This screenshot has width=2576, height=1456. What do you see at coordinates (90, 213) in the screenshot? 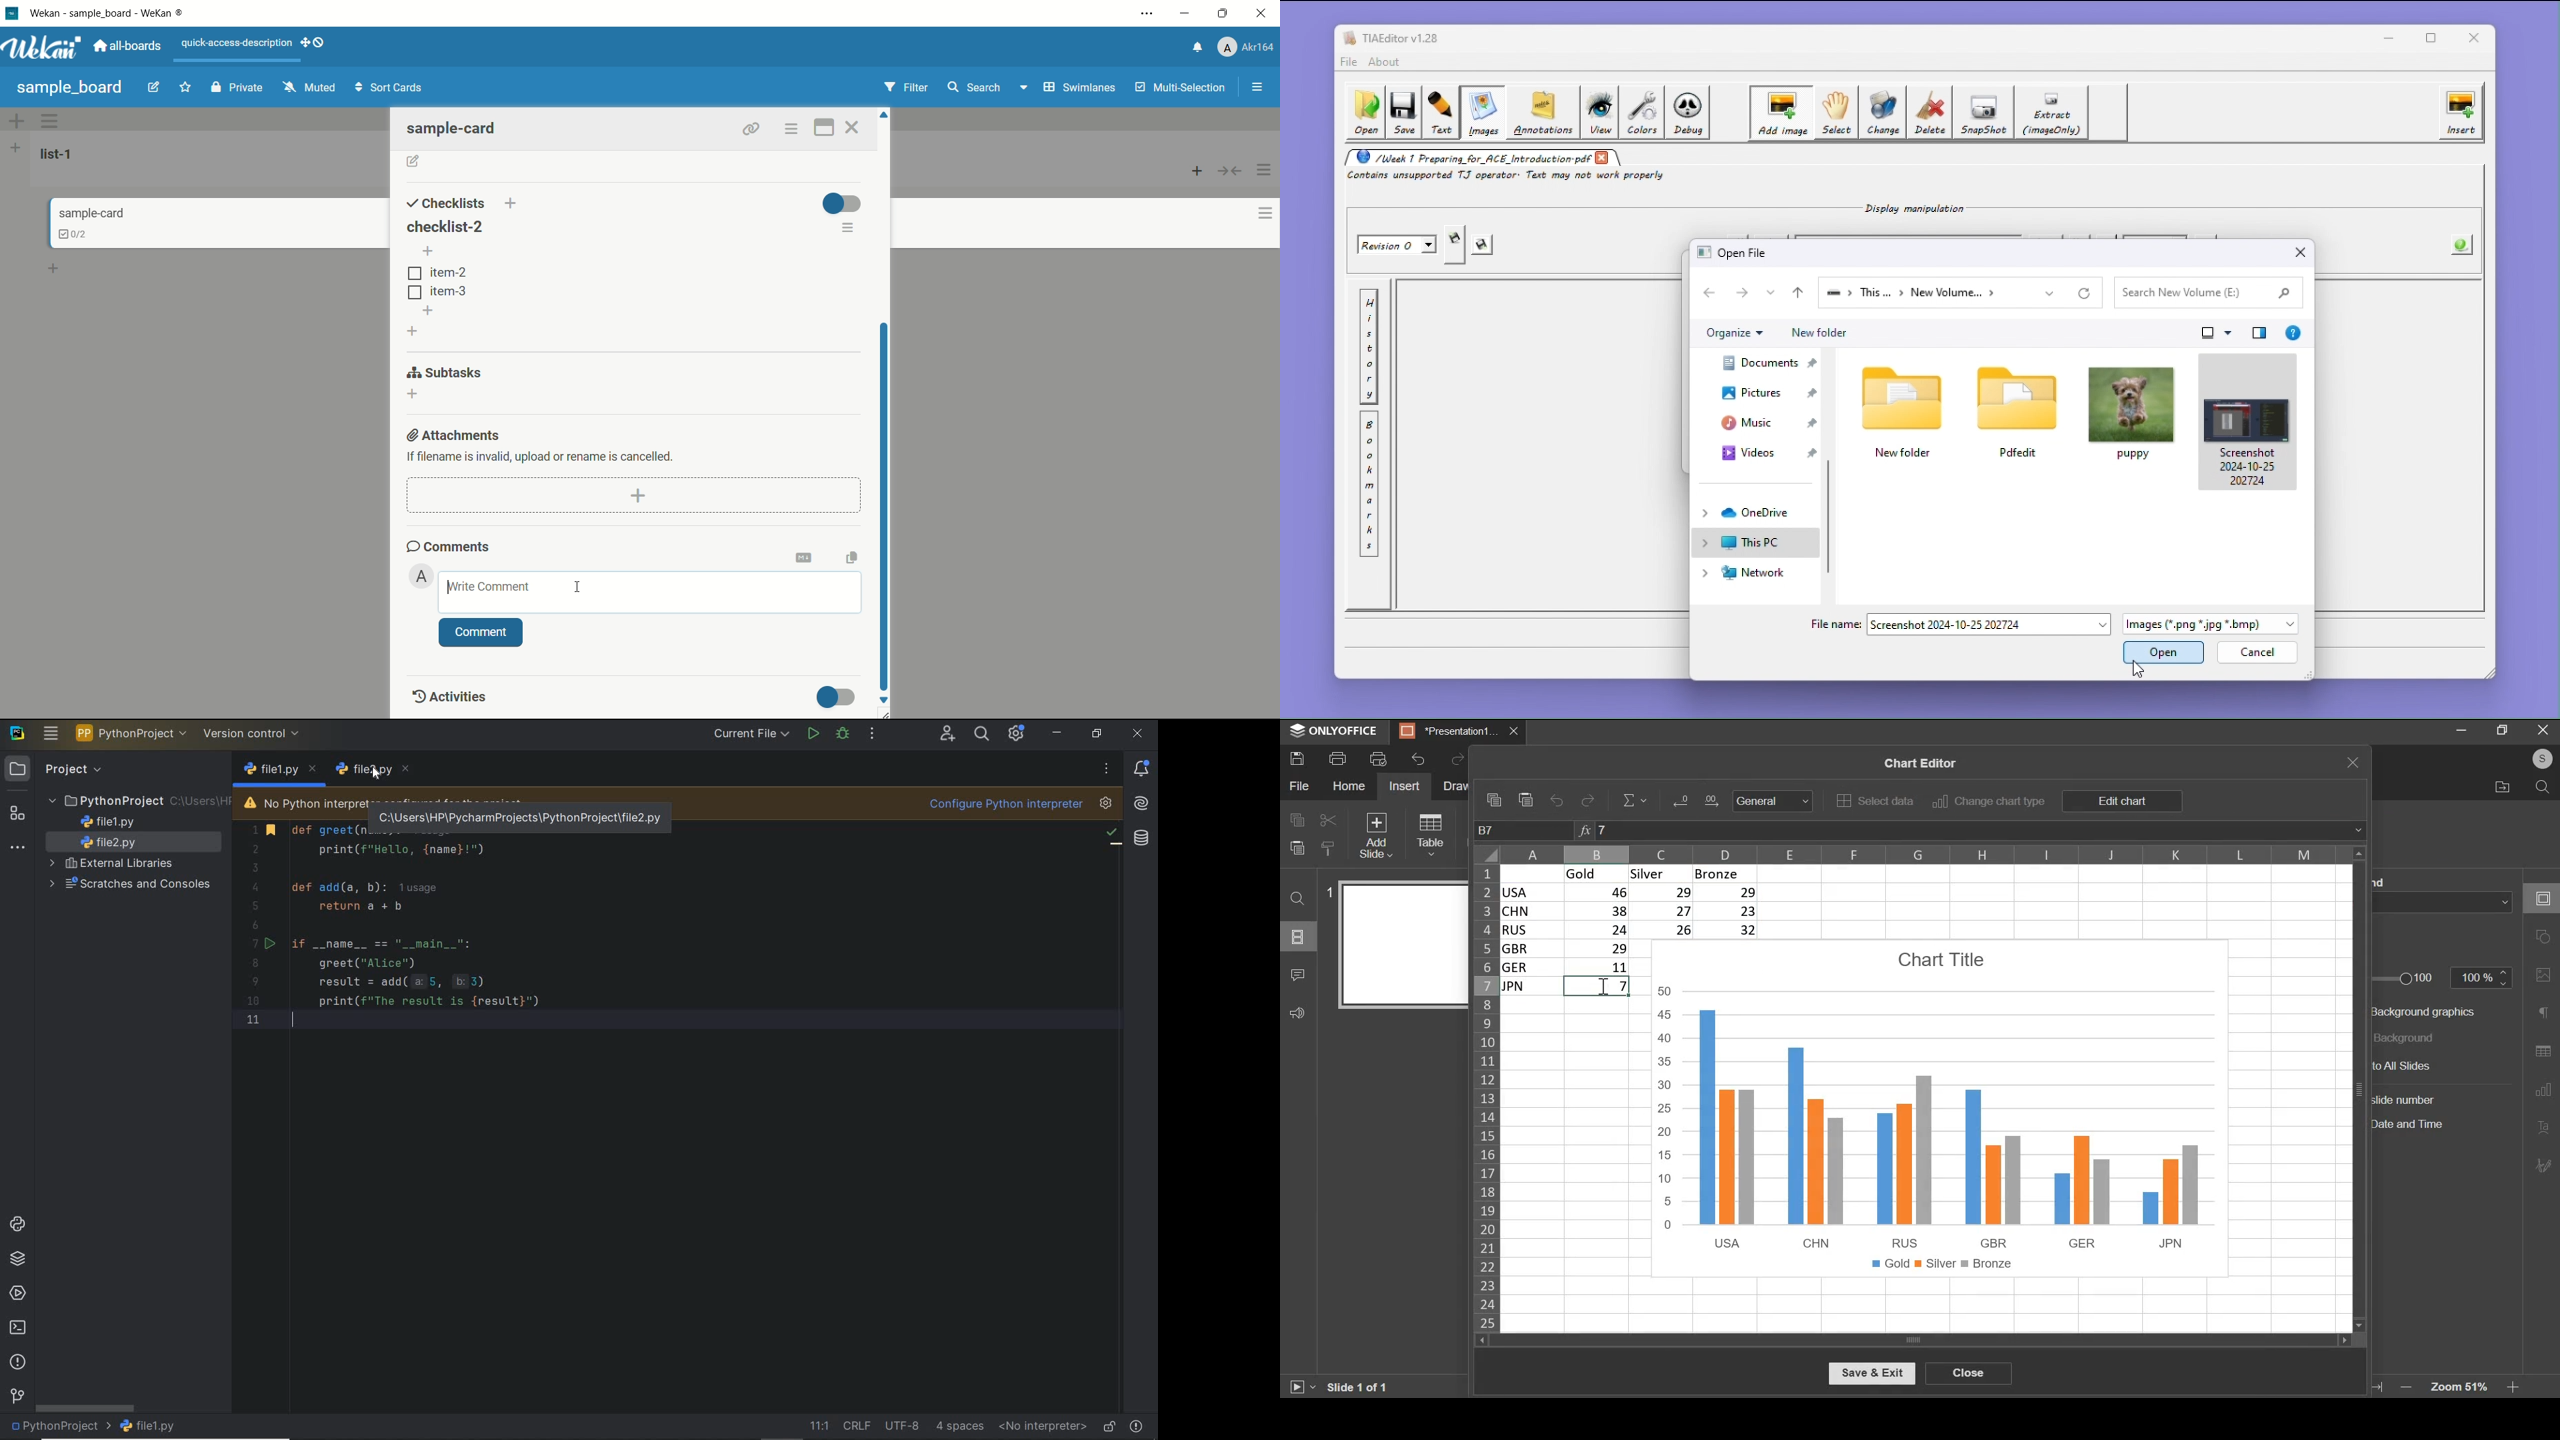
I see `card name` at bounding box center [90, 213].